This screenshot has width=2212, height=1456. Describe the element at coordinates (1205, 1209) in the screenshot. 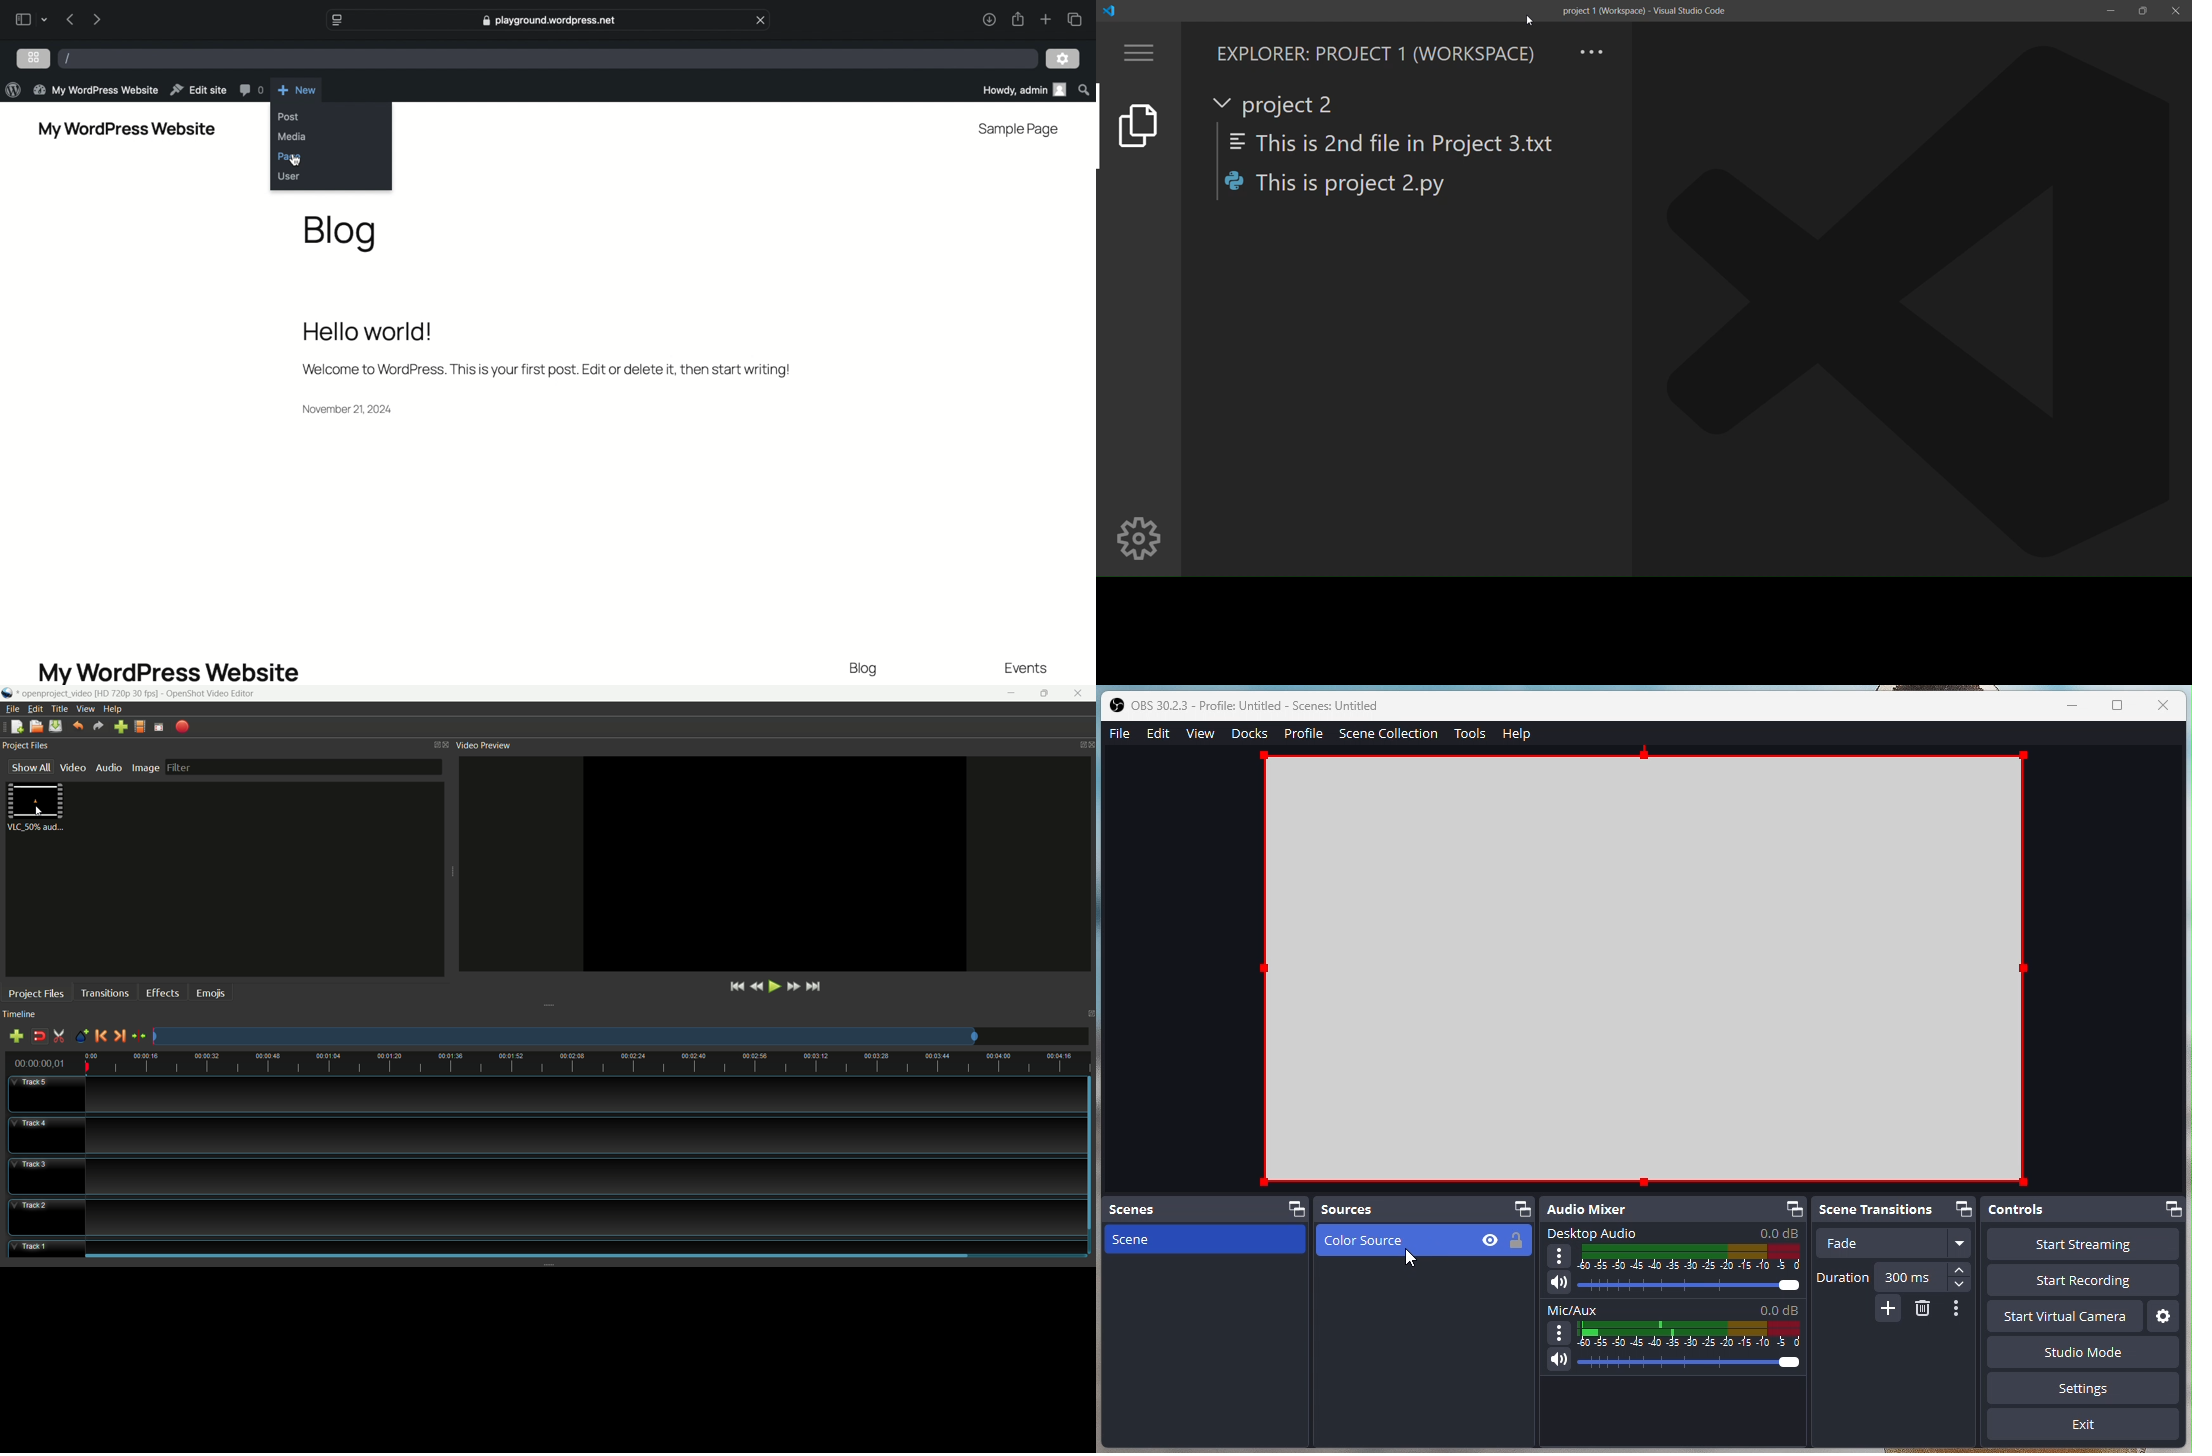

I see `Scenes` at that location.